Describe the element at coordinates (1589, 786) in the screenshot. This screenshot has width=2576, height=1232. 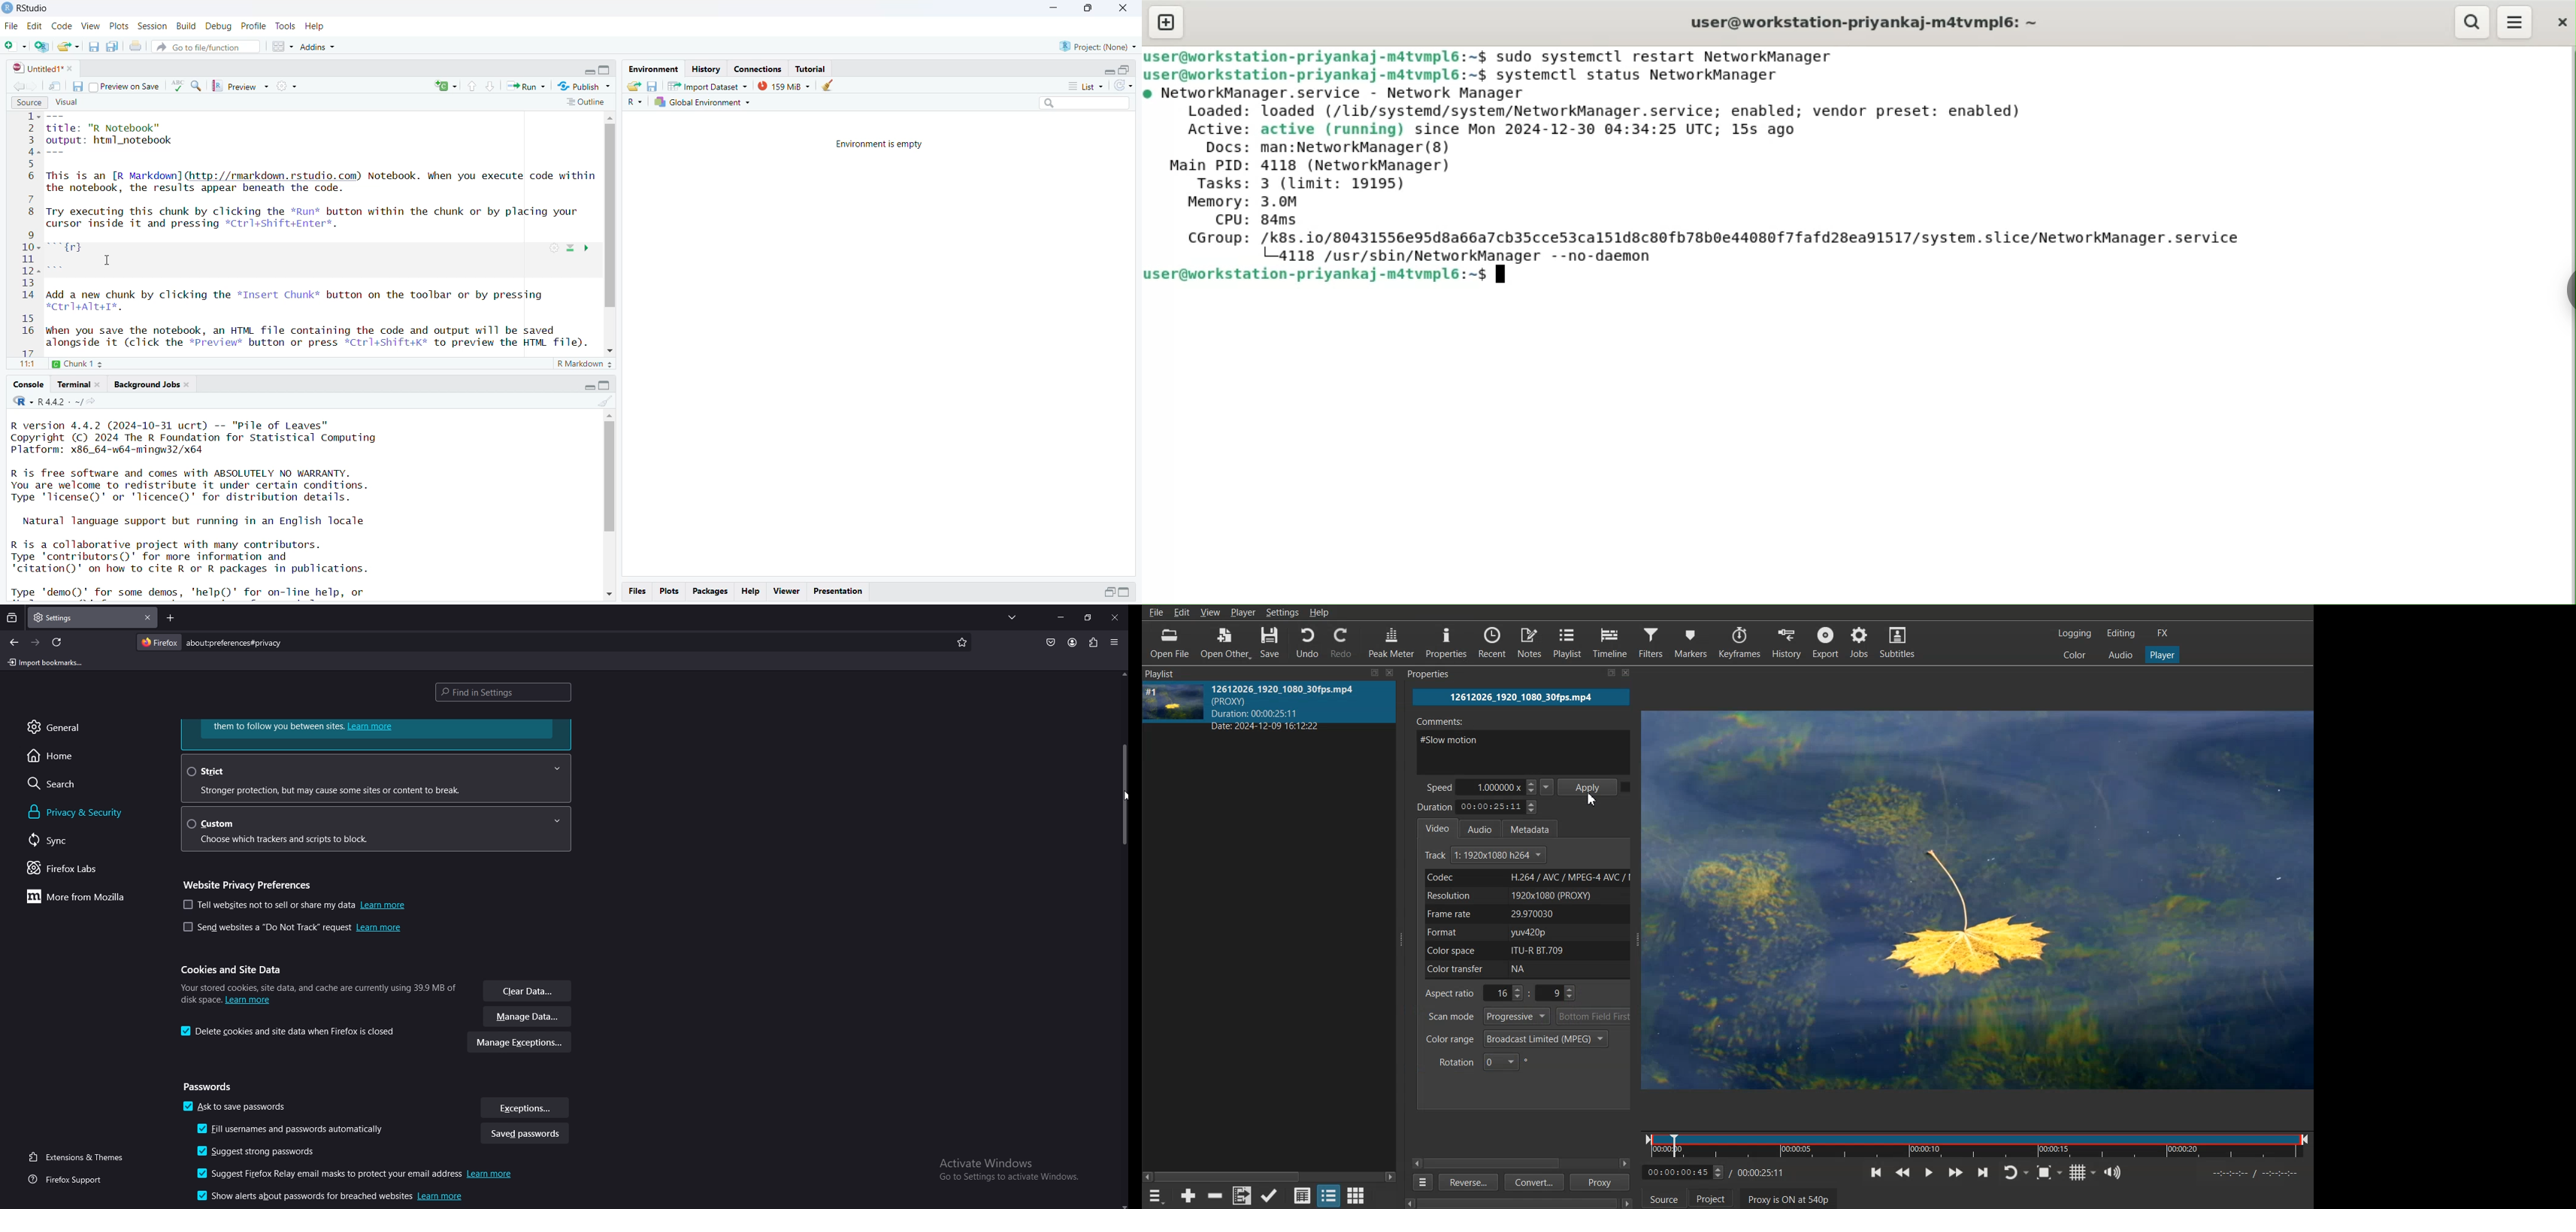
I see `Apply` at that location.